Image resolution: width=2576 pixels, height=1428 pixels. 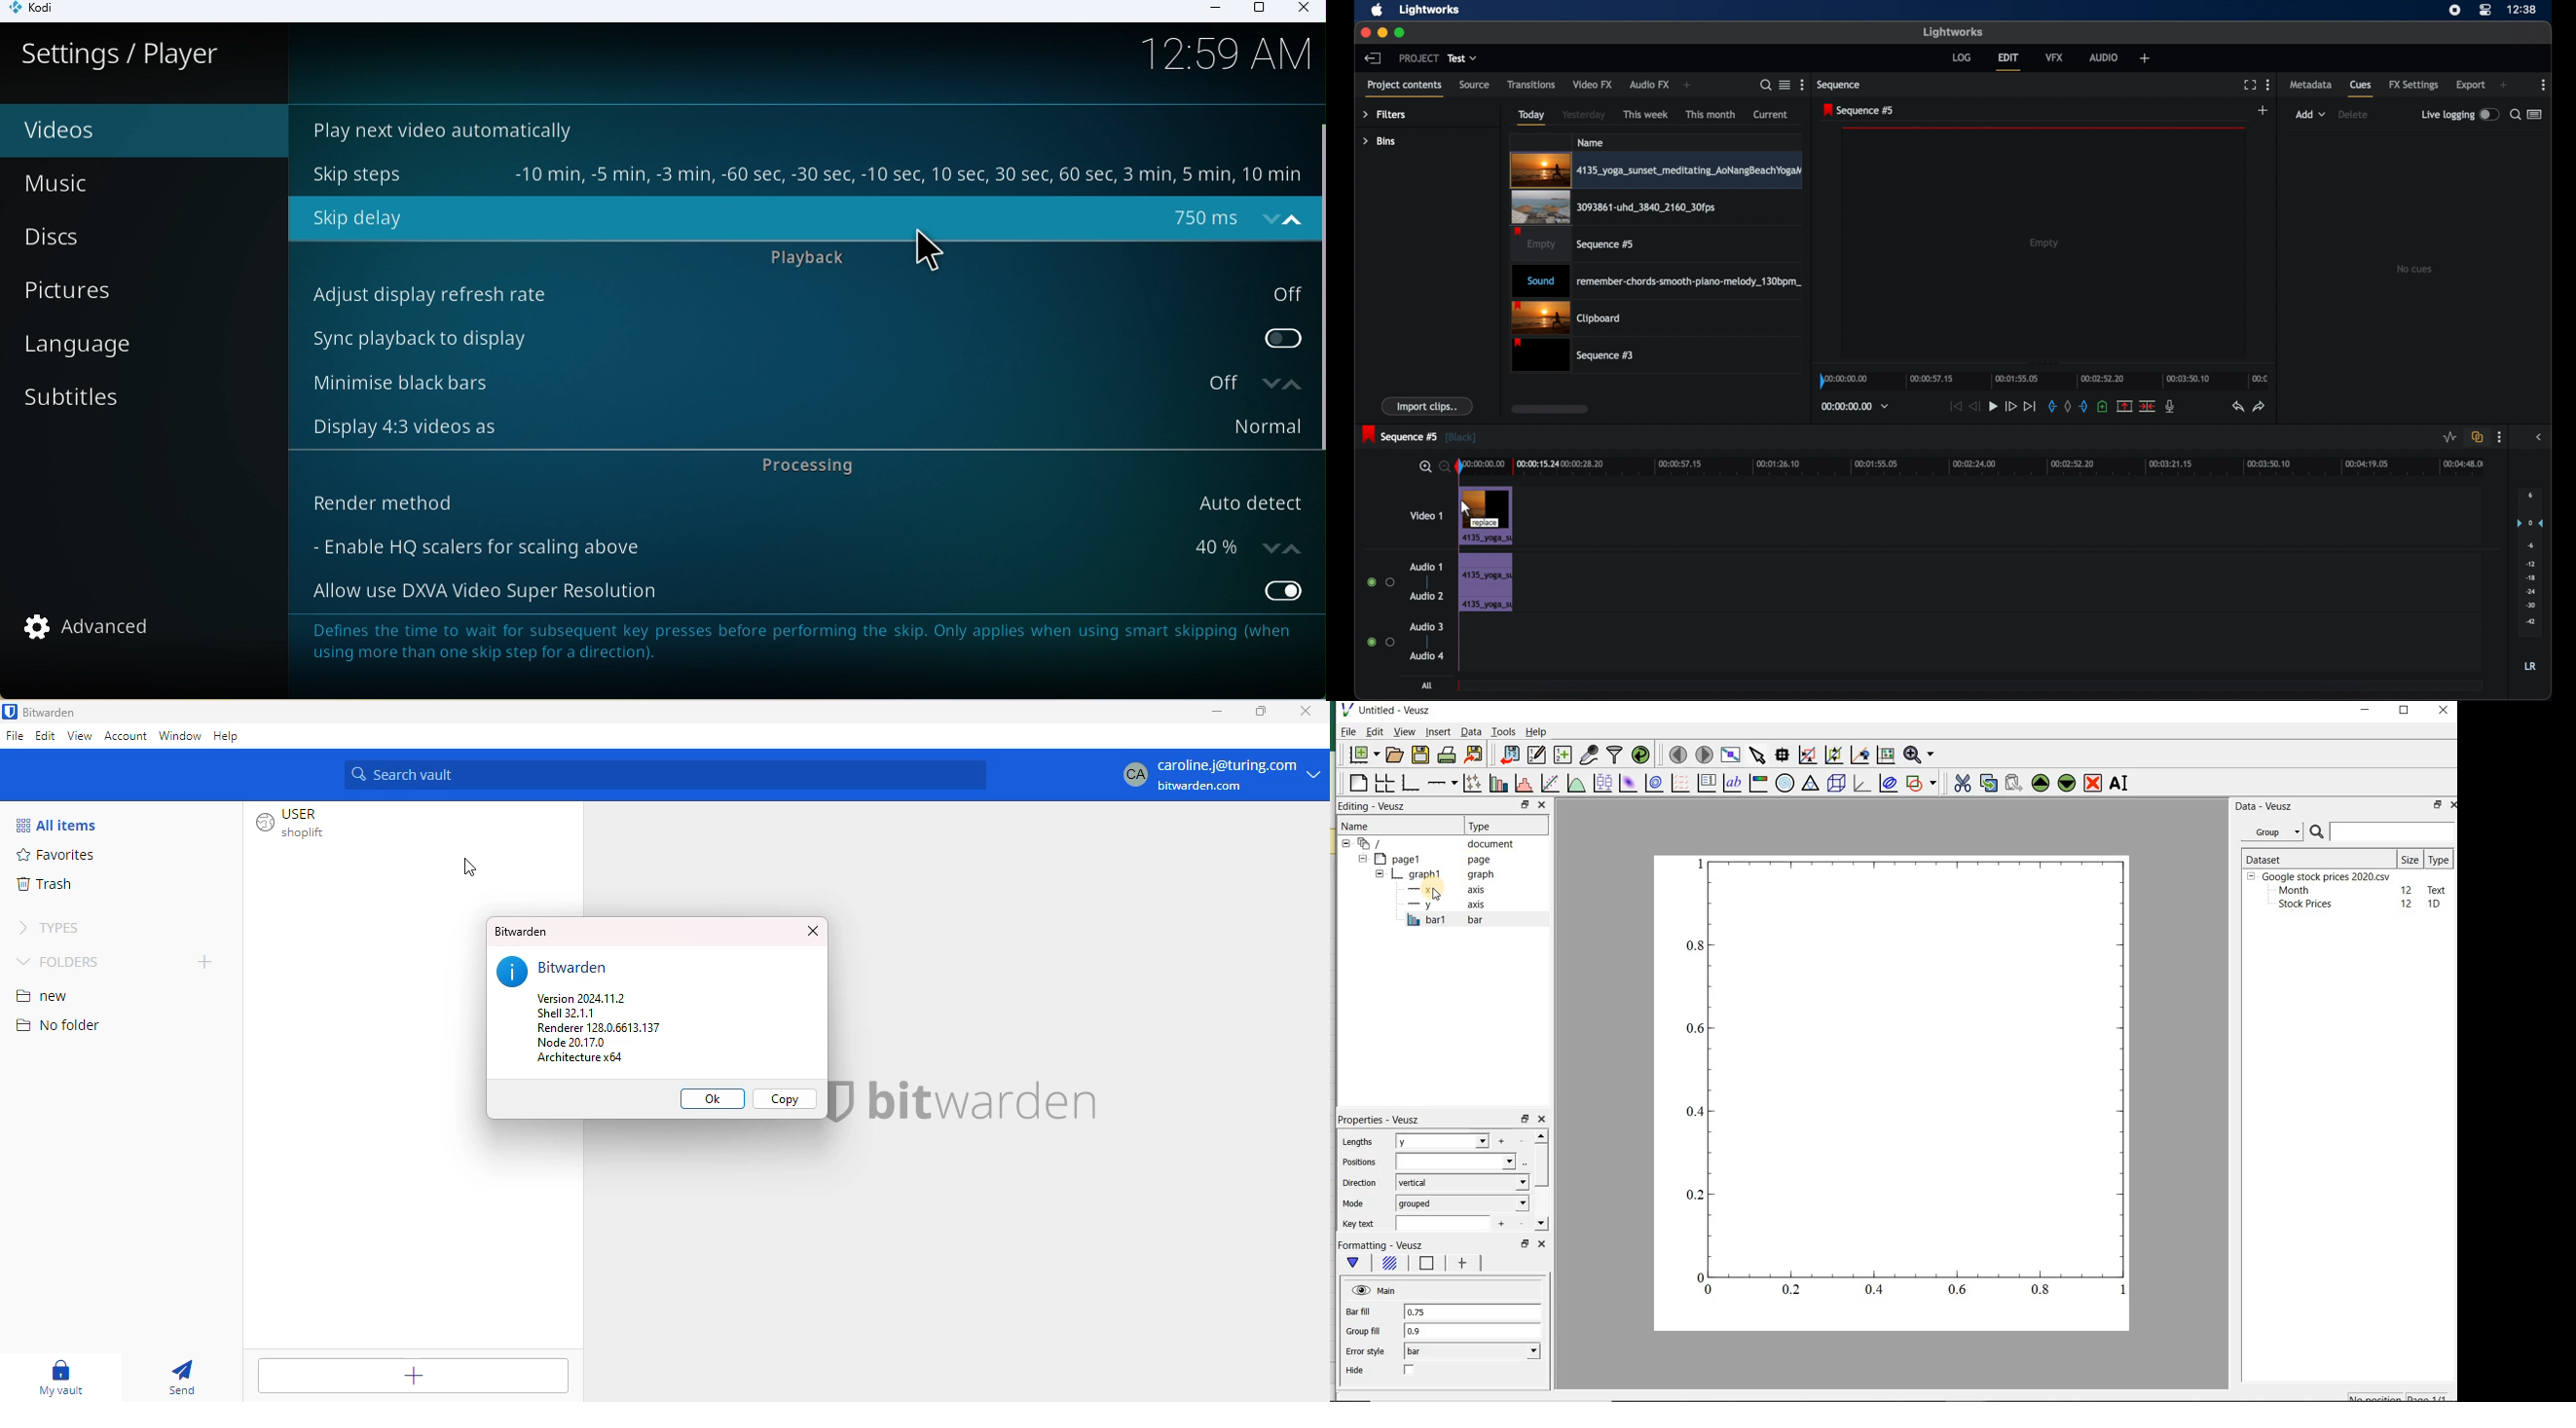 I want to click on cut the selected widget, so click(x=1964, y=785).